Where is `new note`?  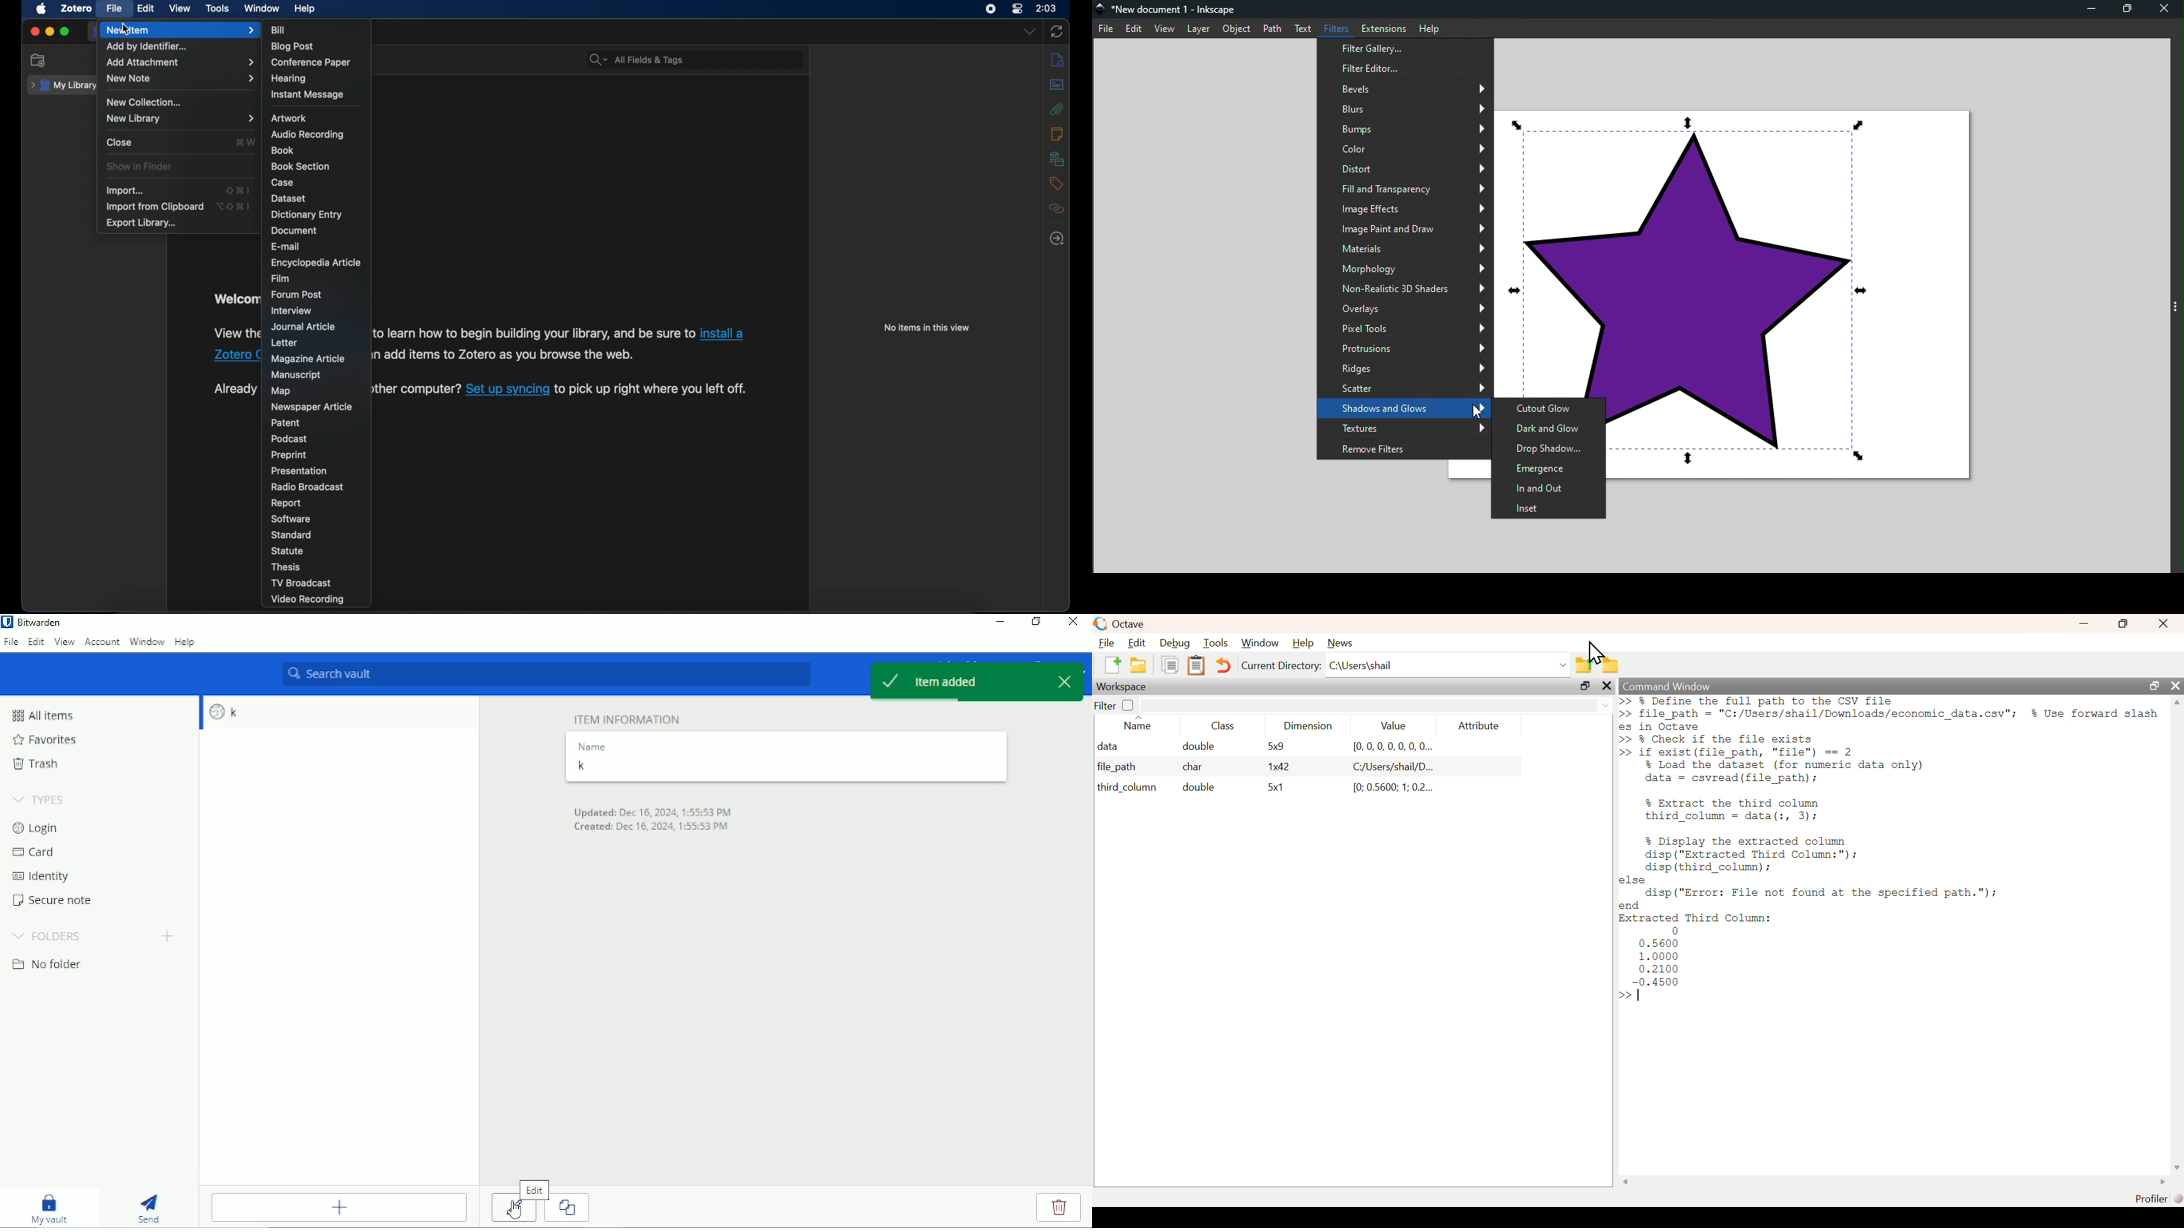
new note is located at coordinates (180, 78).